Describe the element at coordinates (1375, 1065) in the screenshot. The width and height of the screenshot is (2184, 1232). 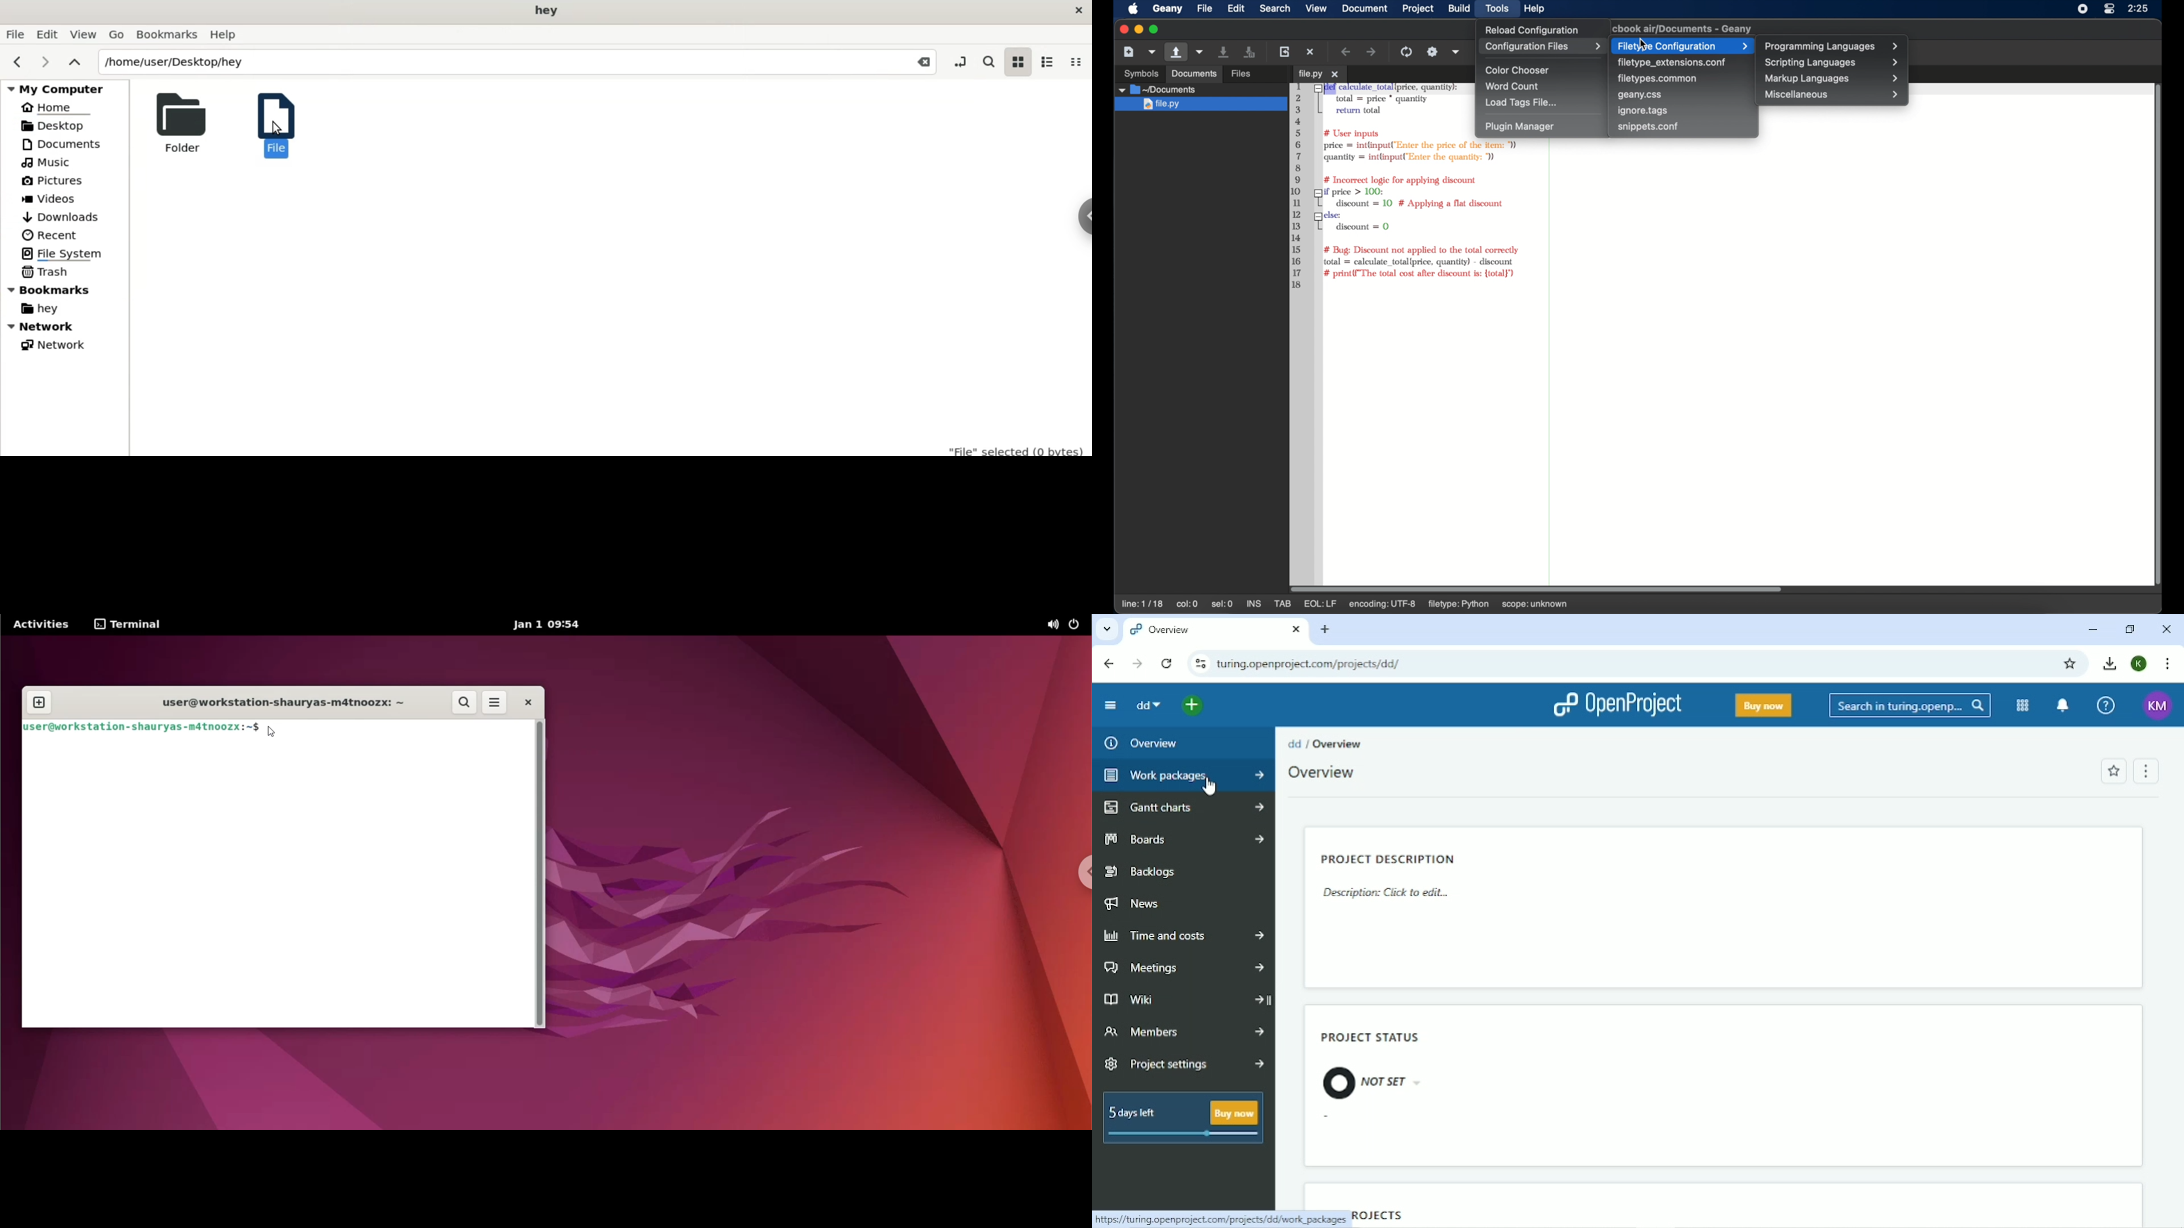
I see `Project status` at that location.